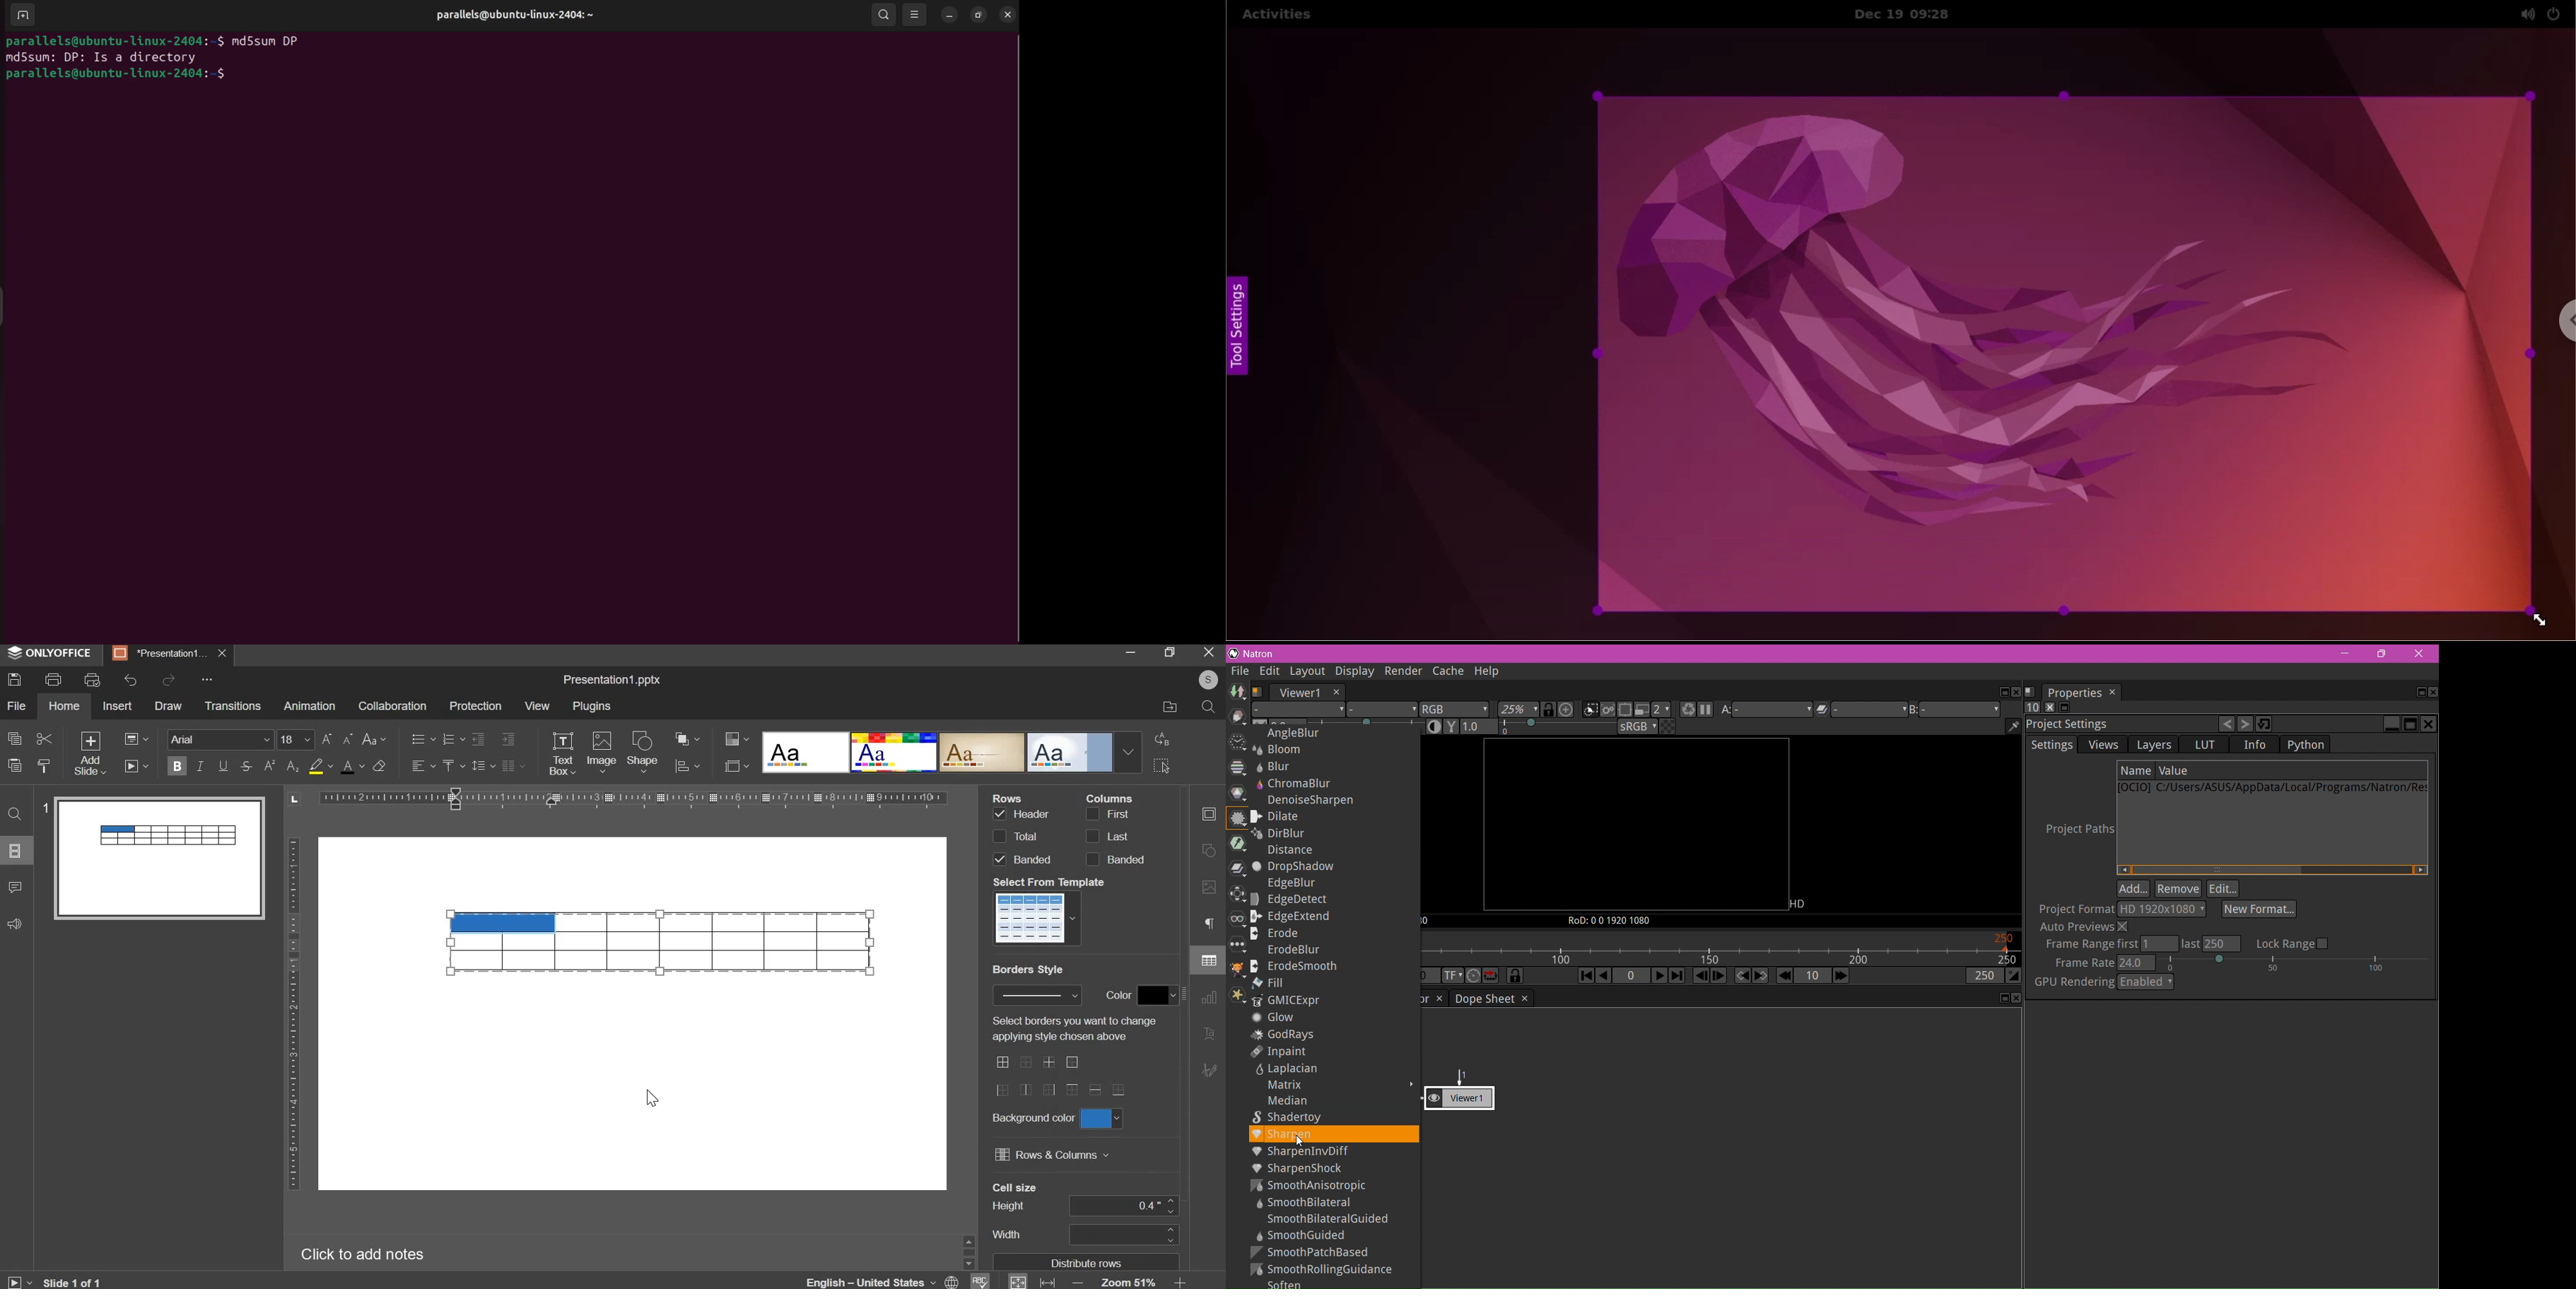  I want to click on feedback, so click(13, 924).